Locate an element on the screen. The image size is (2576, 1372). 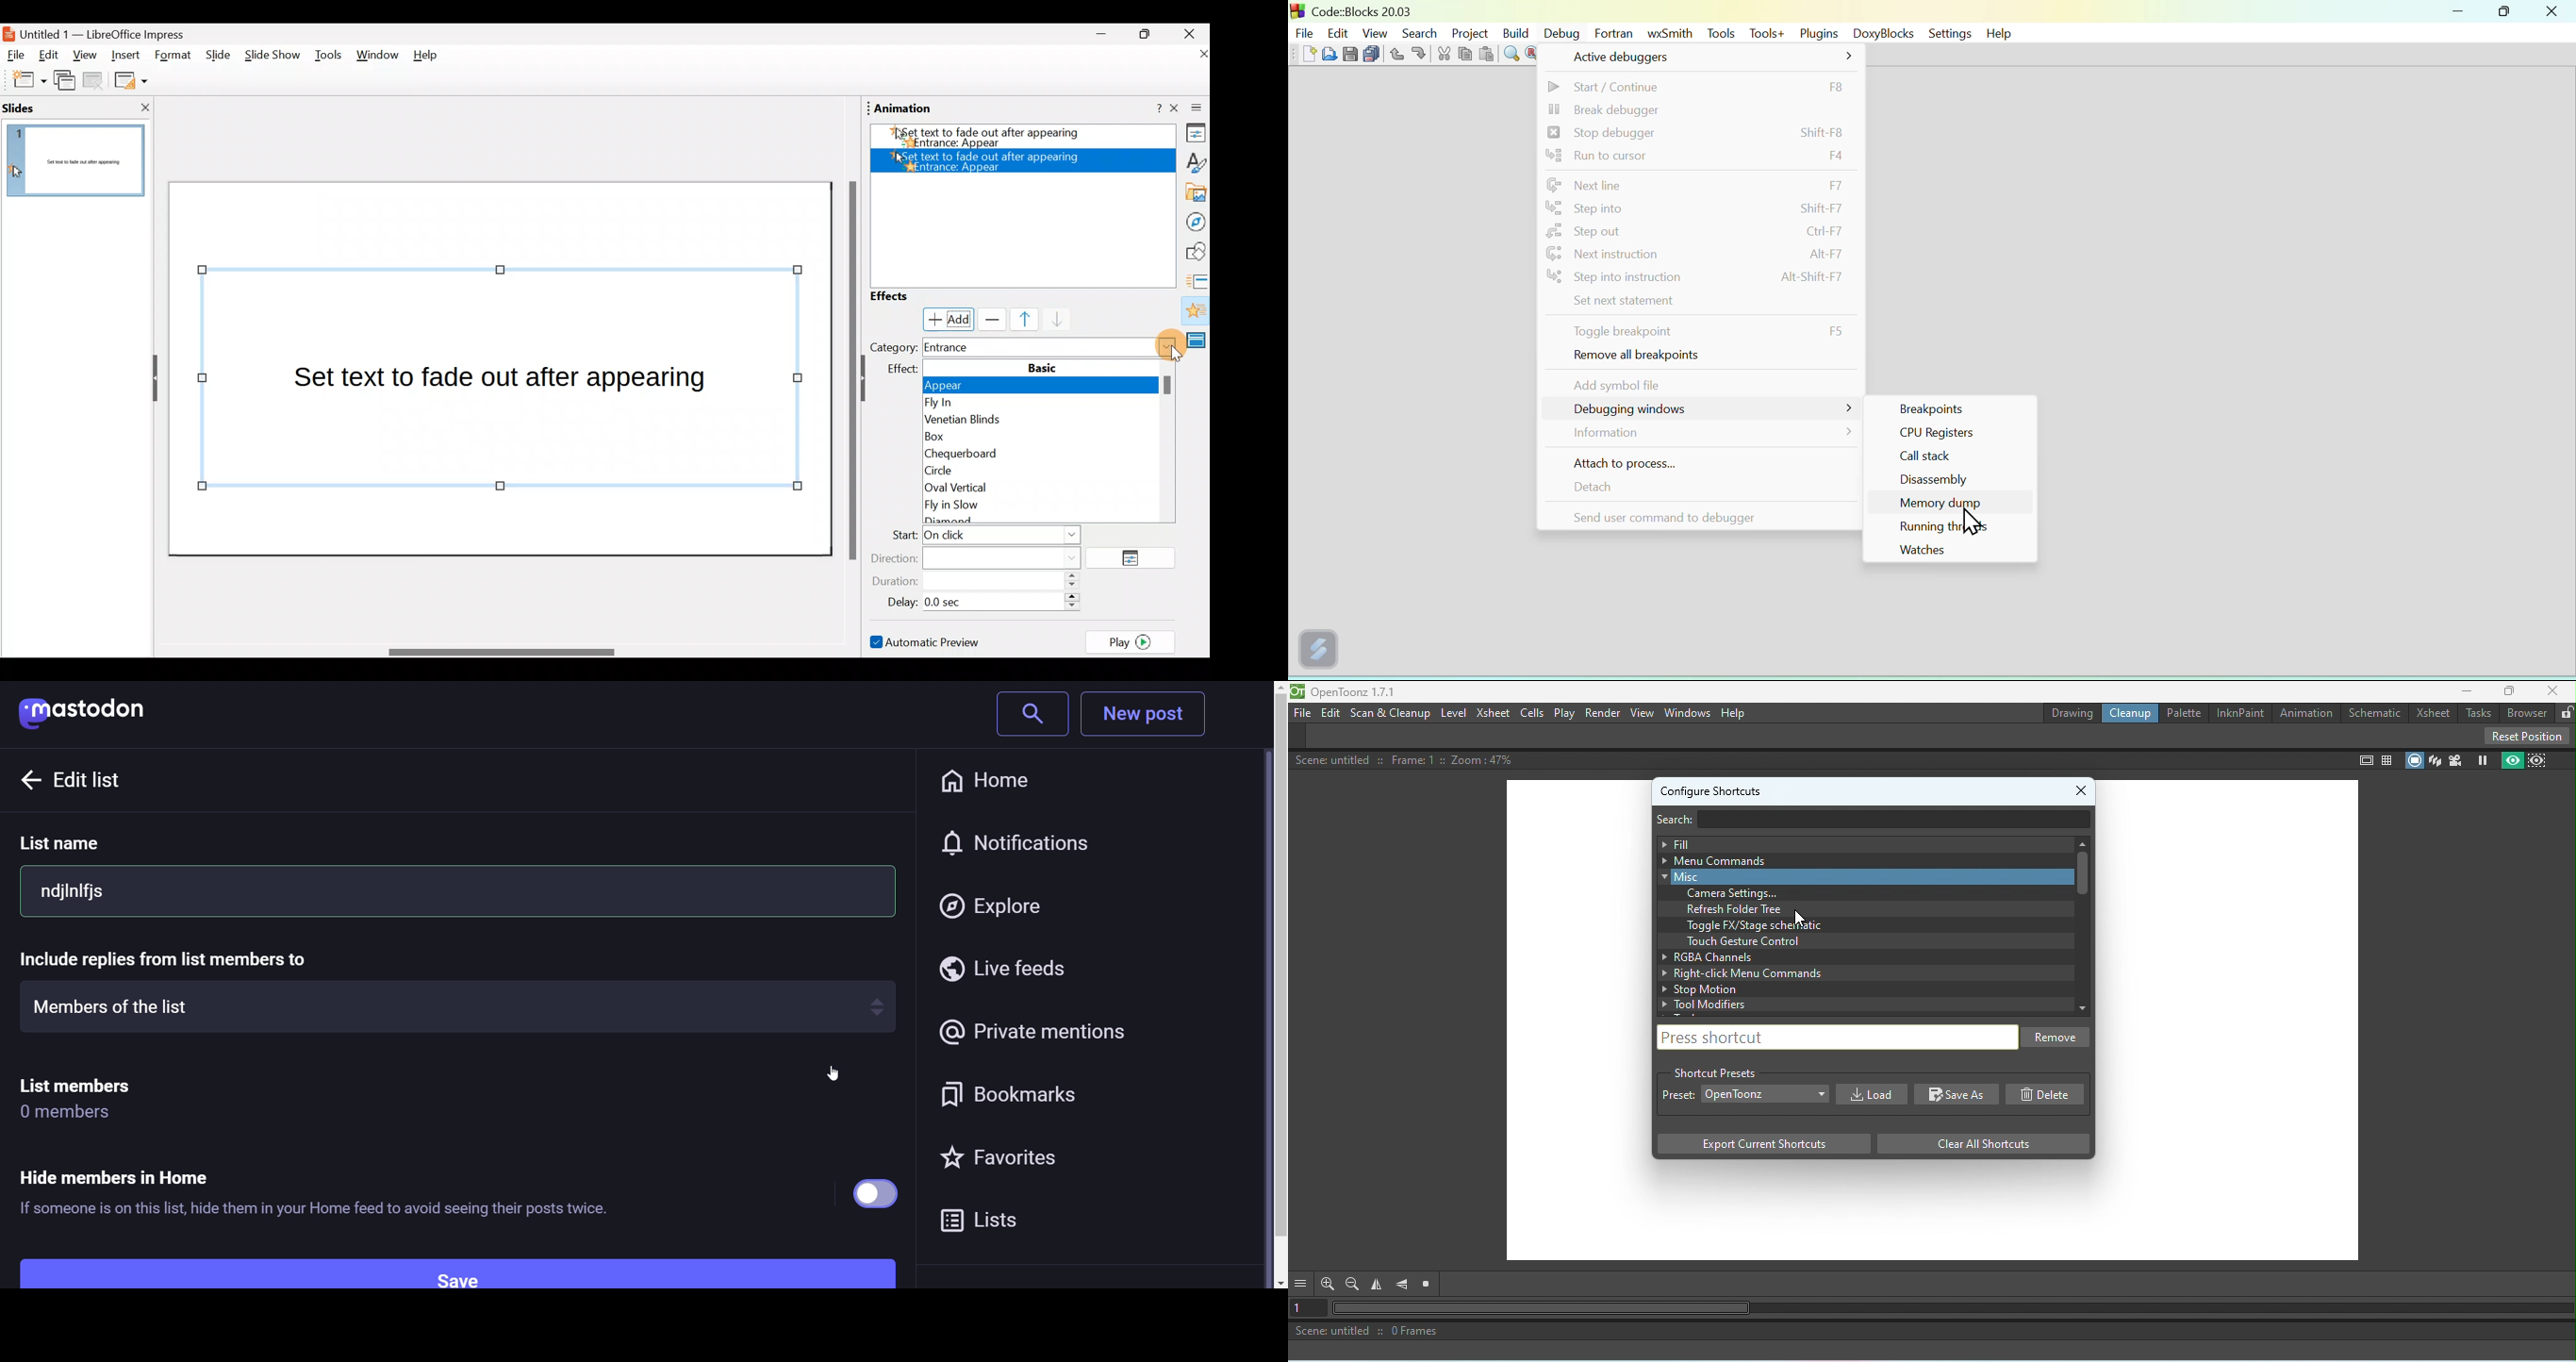
Play is located at coordinates (1565, 713).